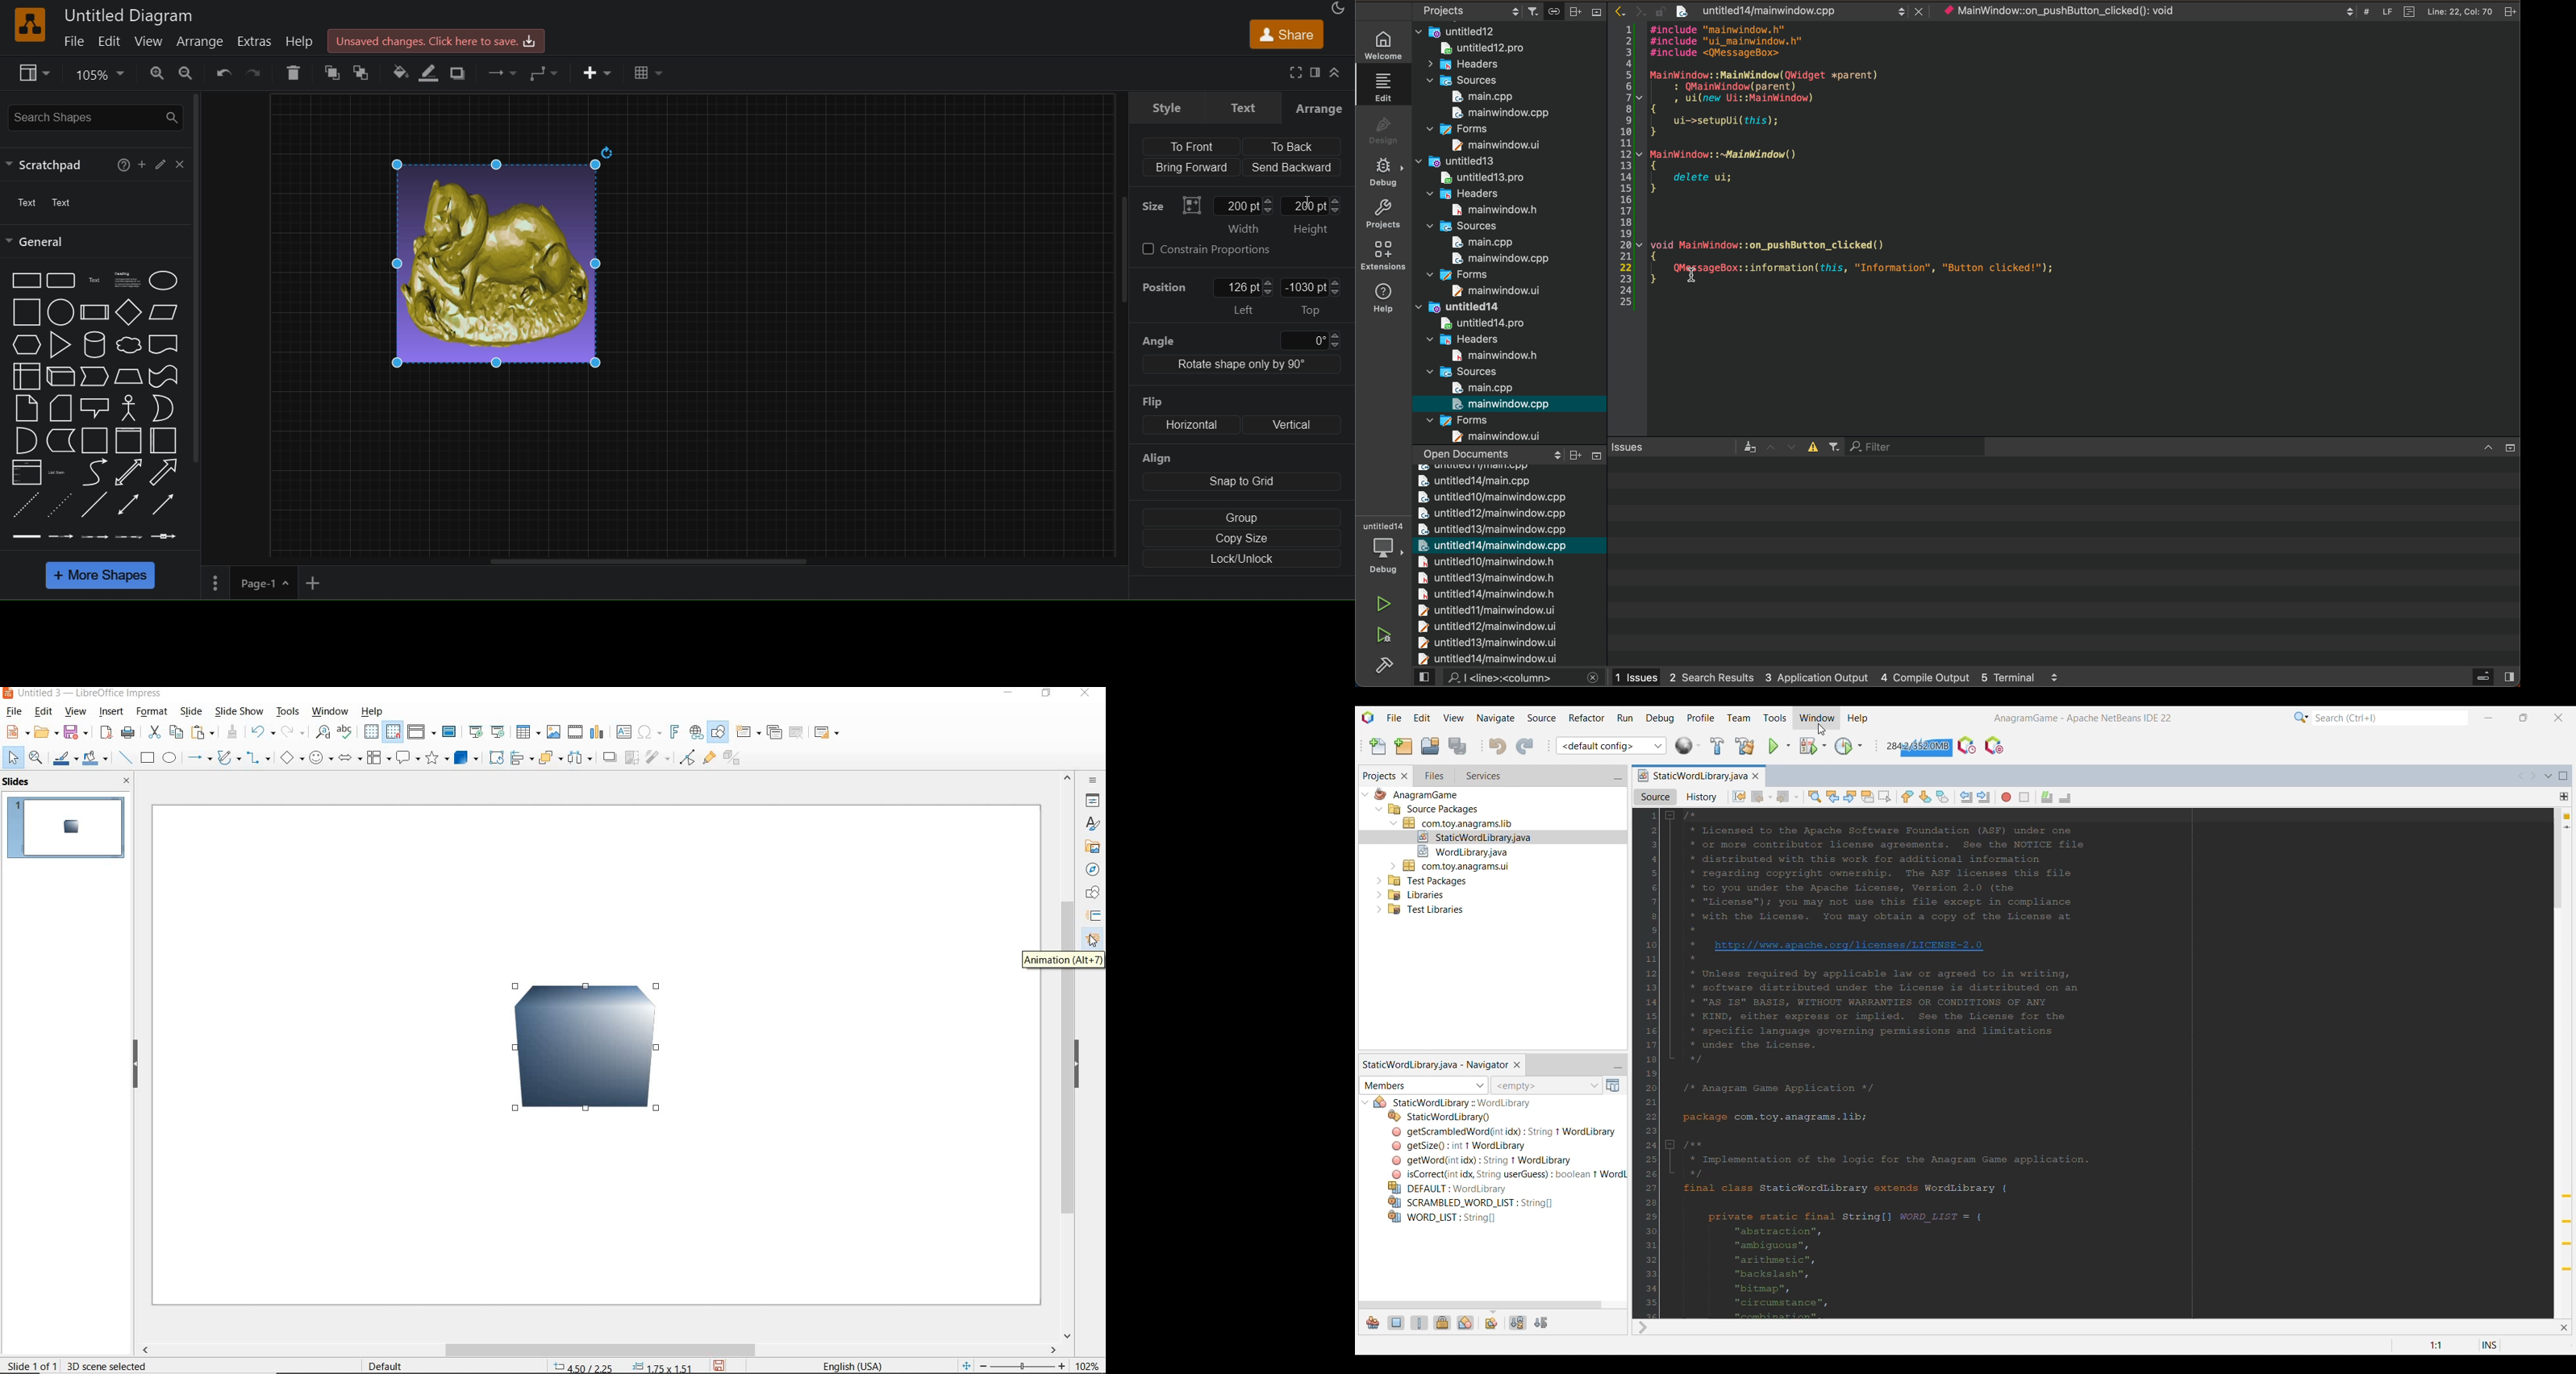 This screenshot has width=2576, height=1400. Describe the element at coordinates (1093, 802) in the screenshot. I see `PROPERTIES` at that location.